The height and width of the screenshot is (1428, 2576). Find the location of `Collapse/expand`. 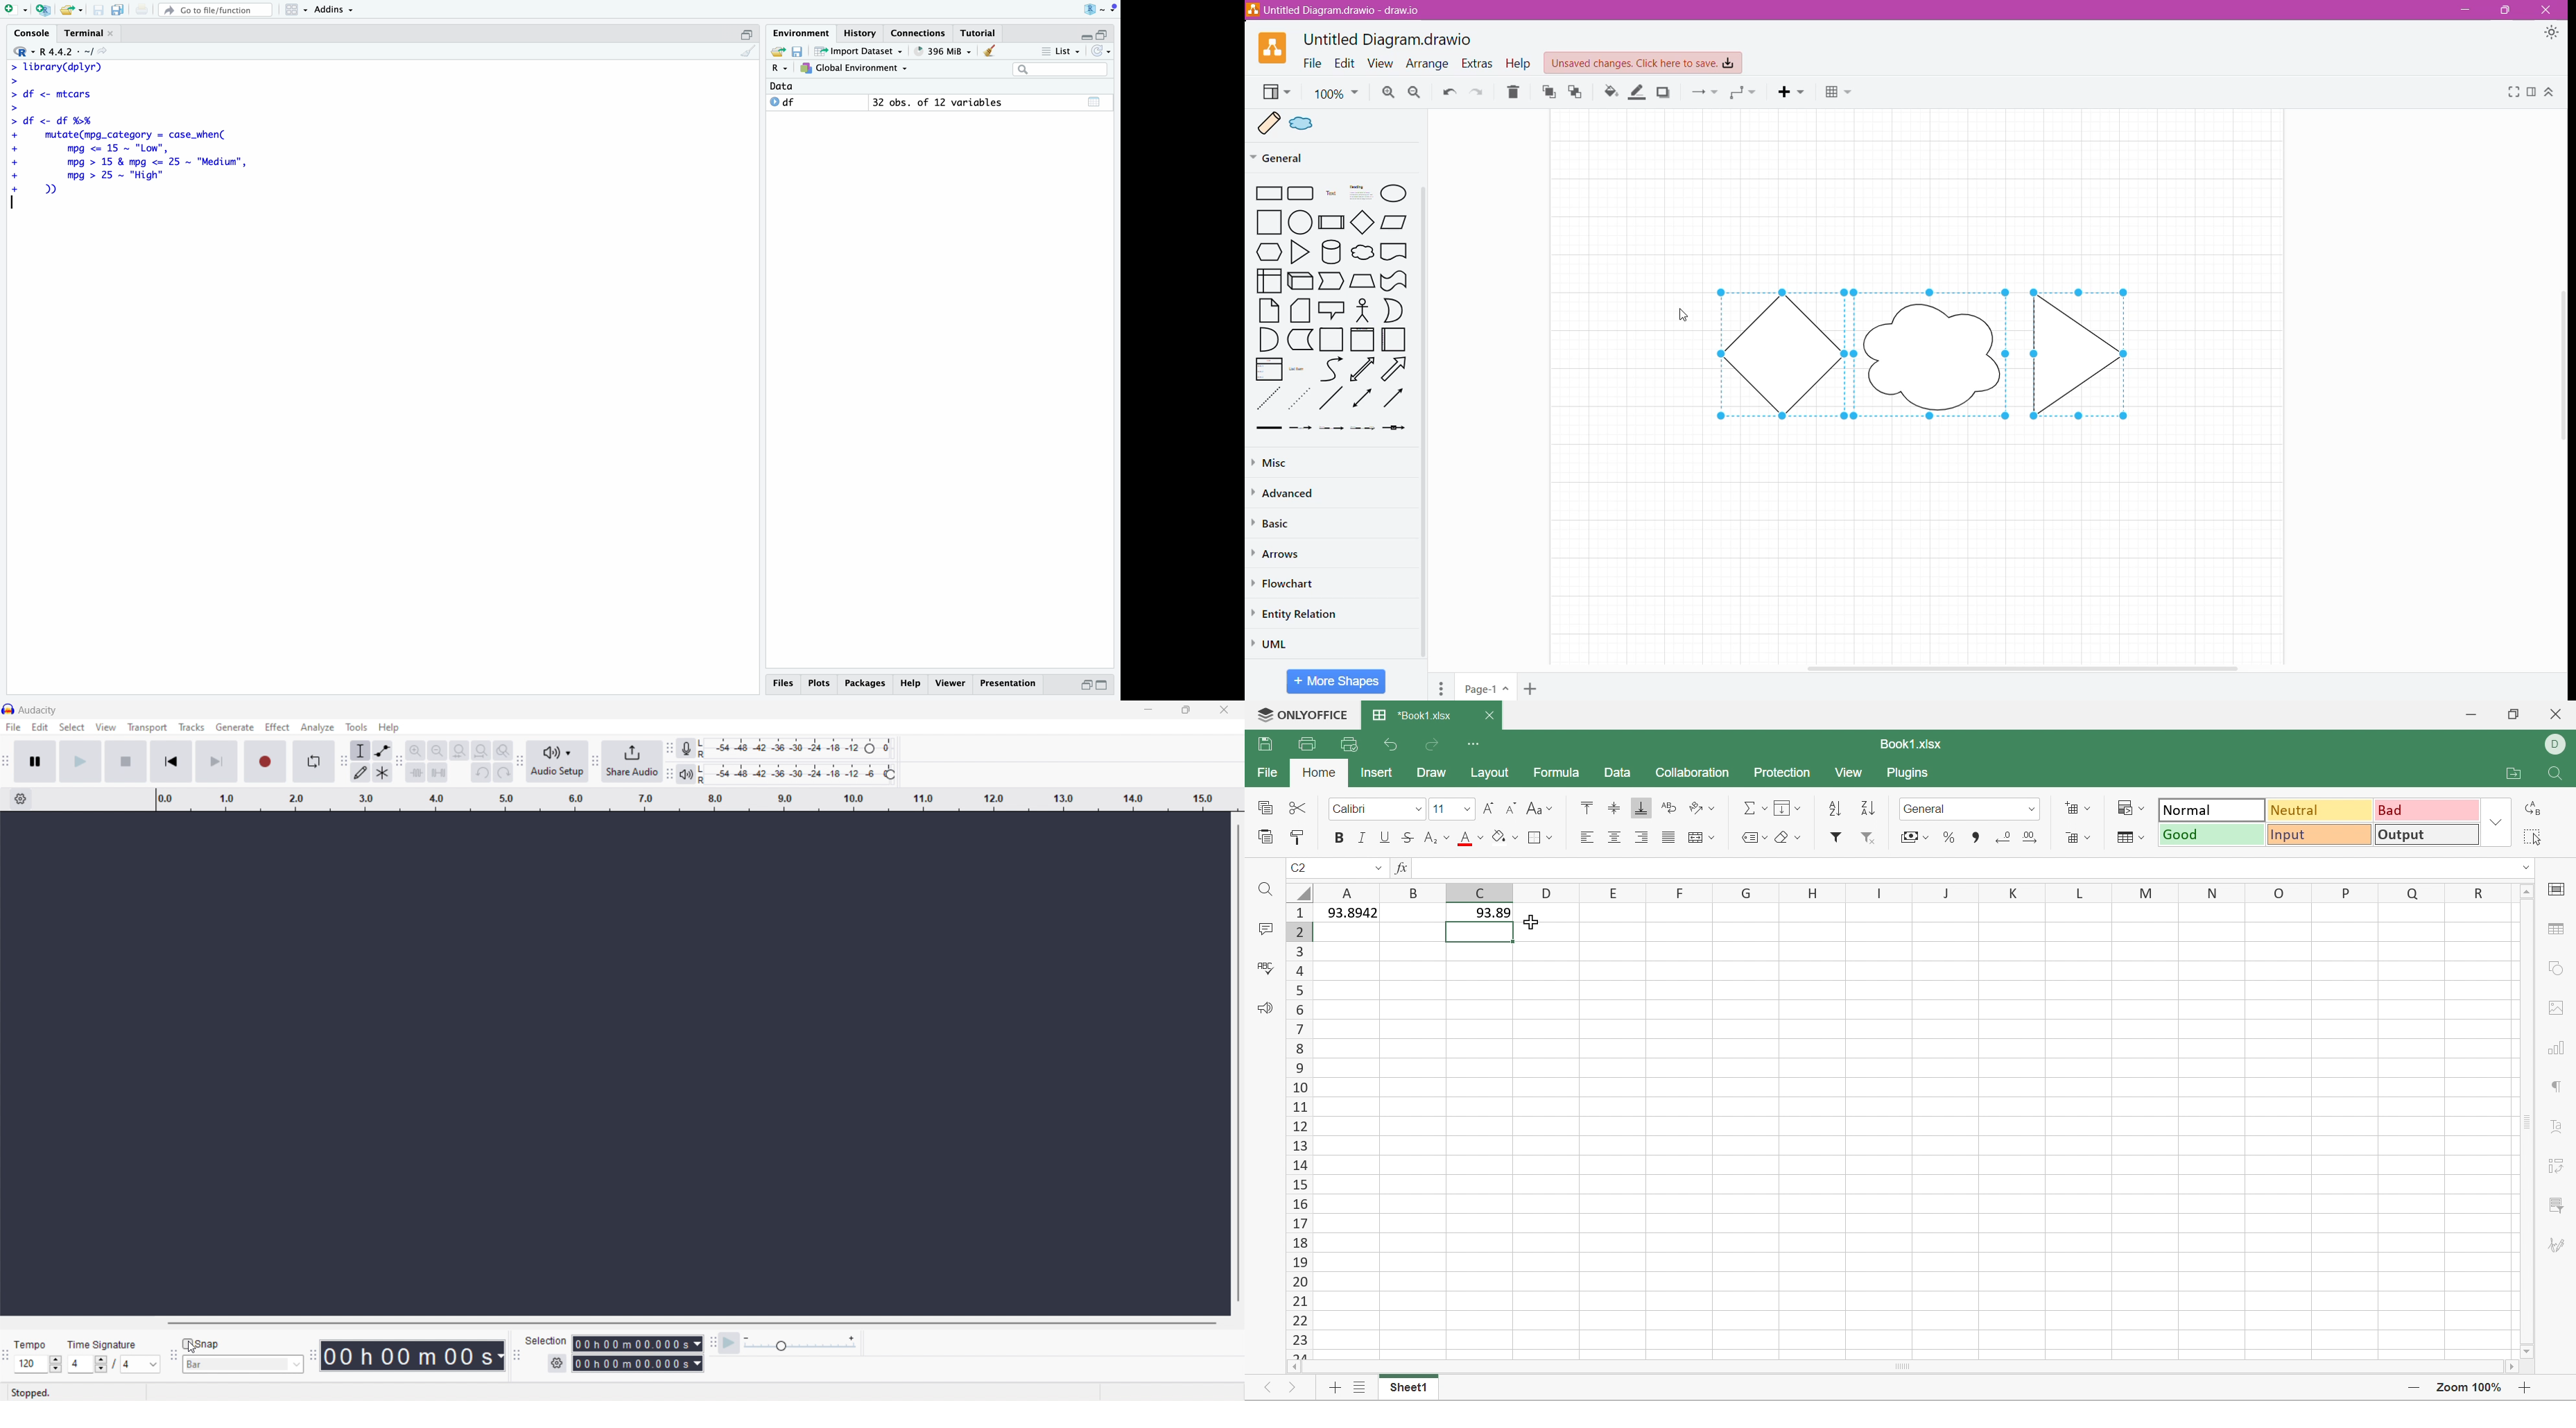

Collapse/expand is located at coordinates (1086, 36).